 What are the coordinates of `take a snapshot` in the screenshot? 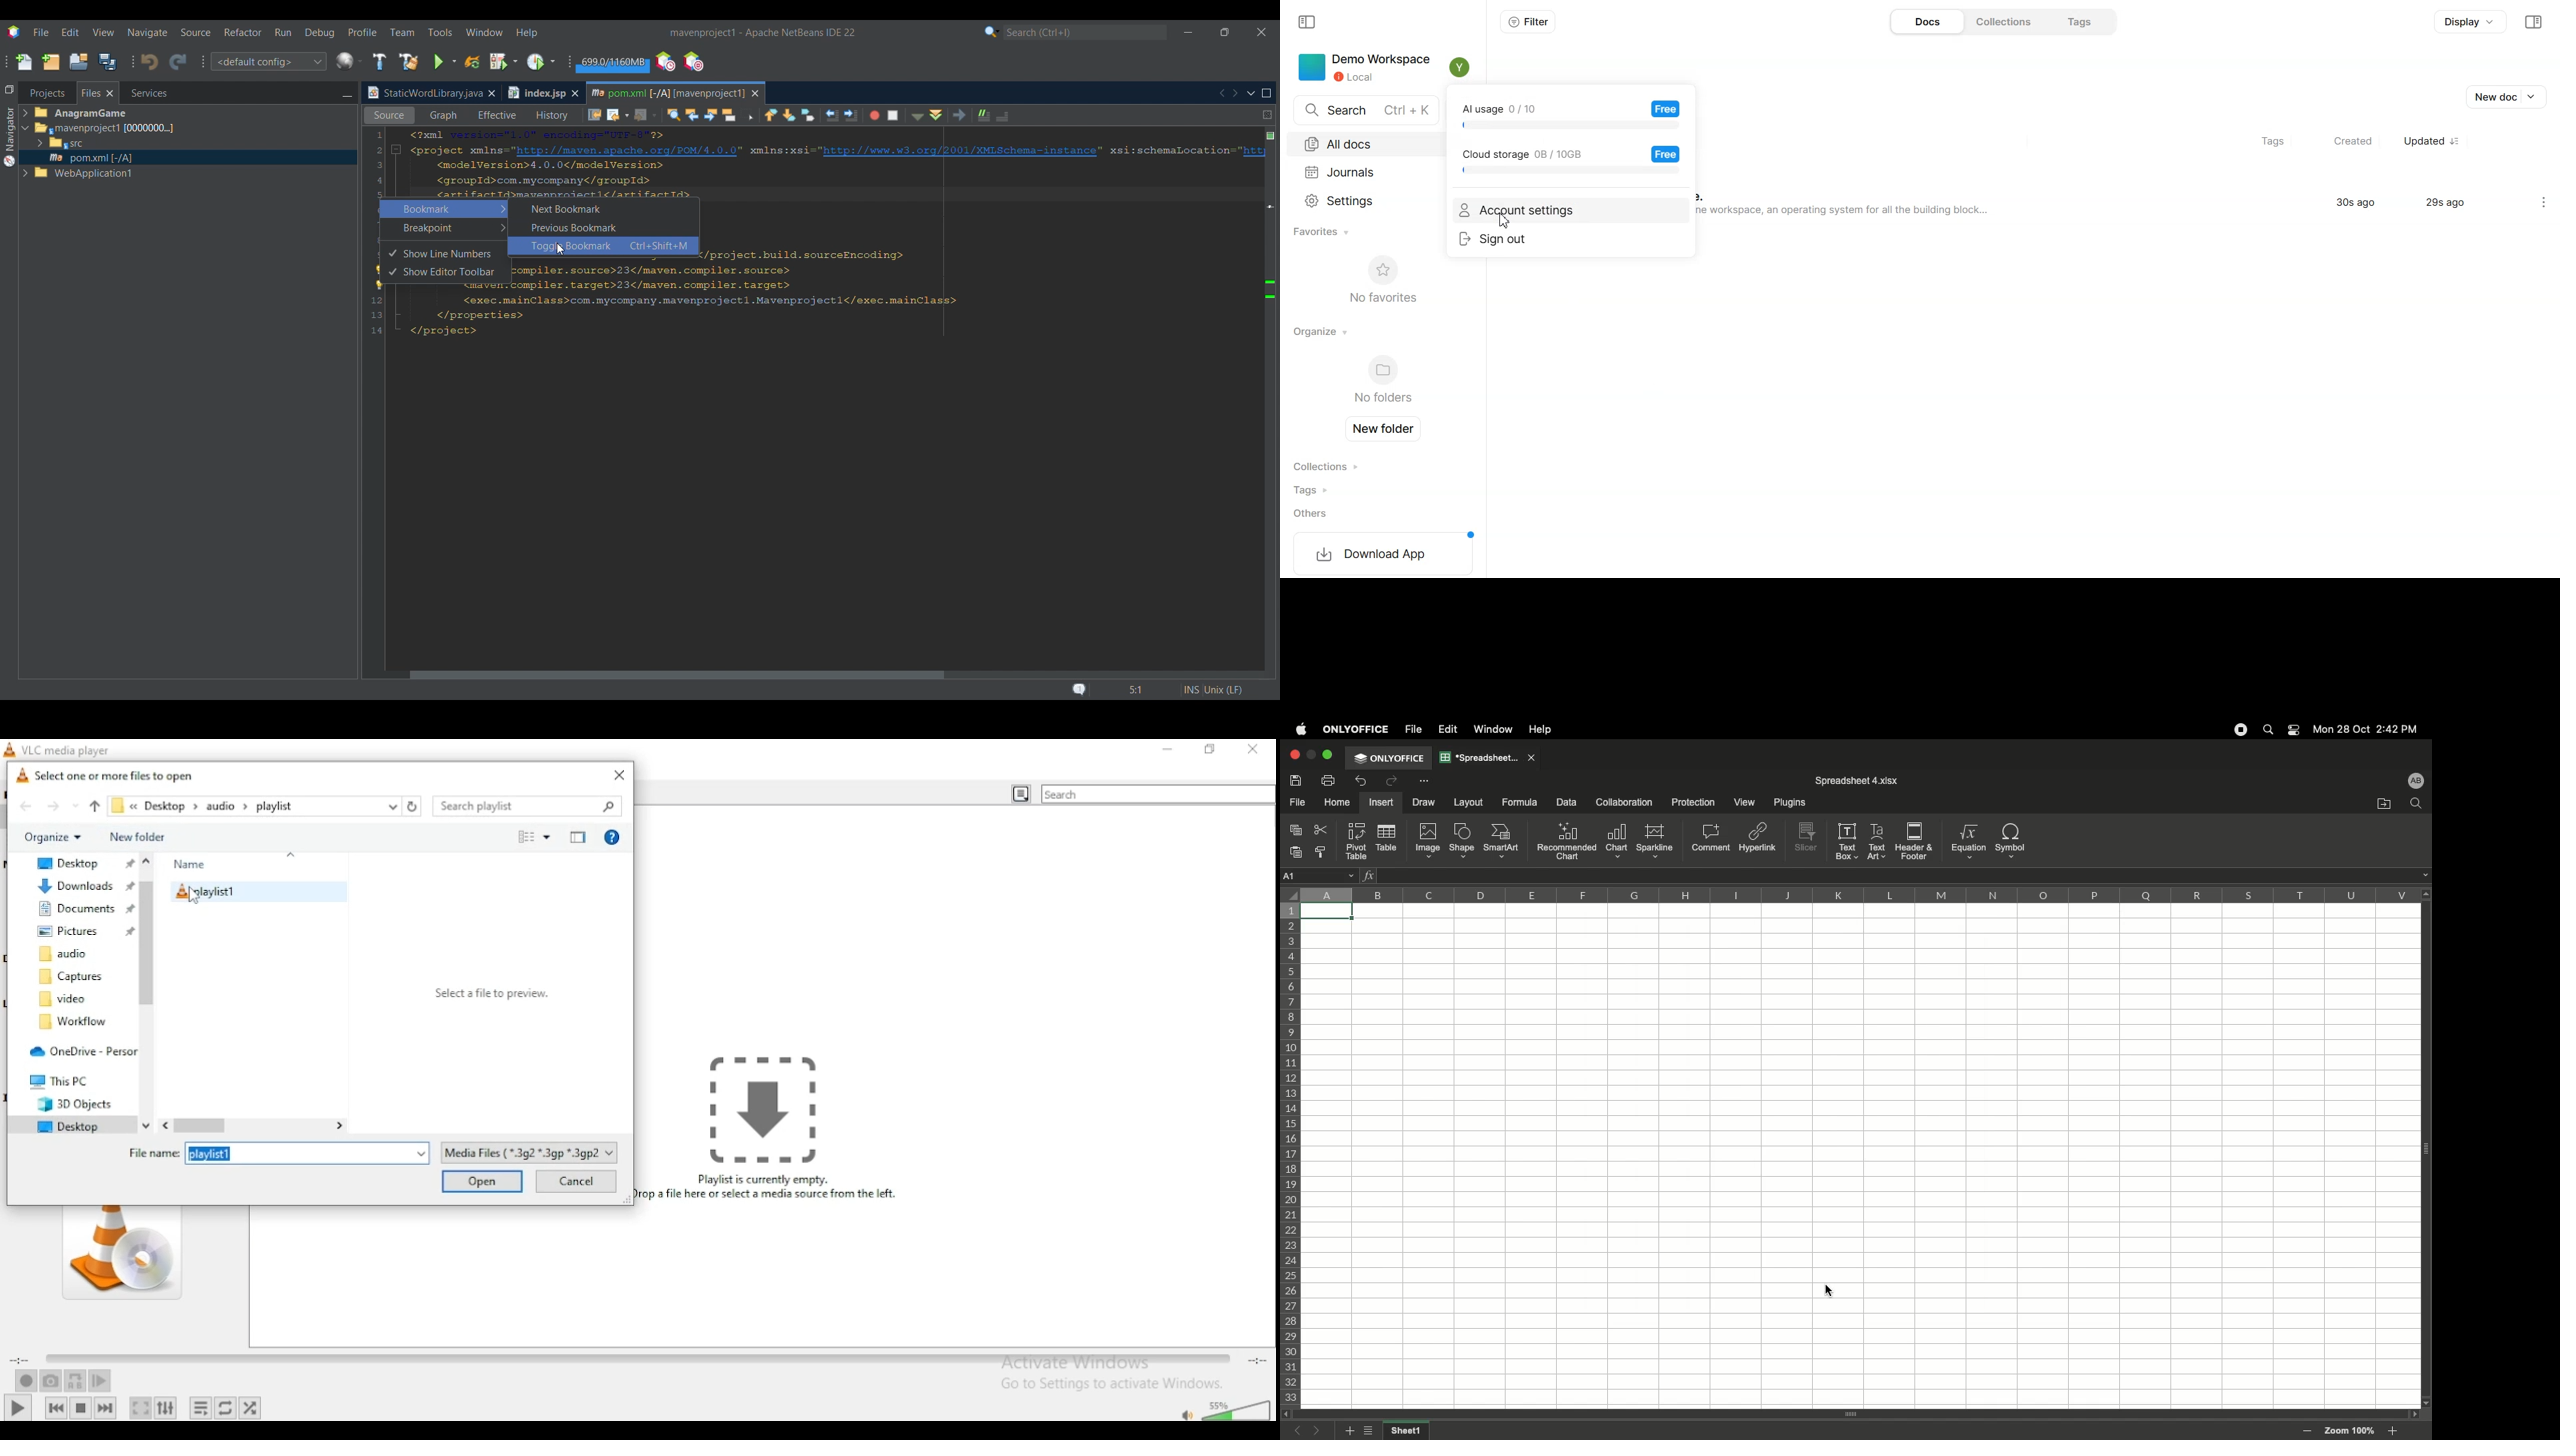 It's located at (50, 1381).